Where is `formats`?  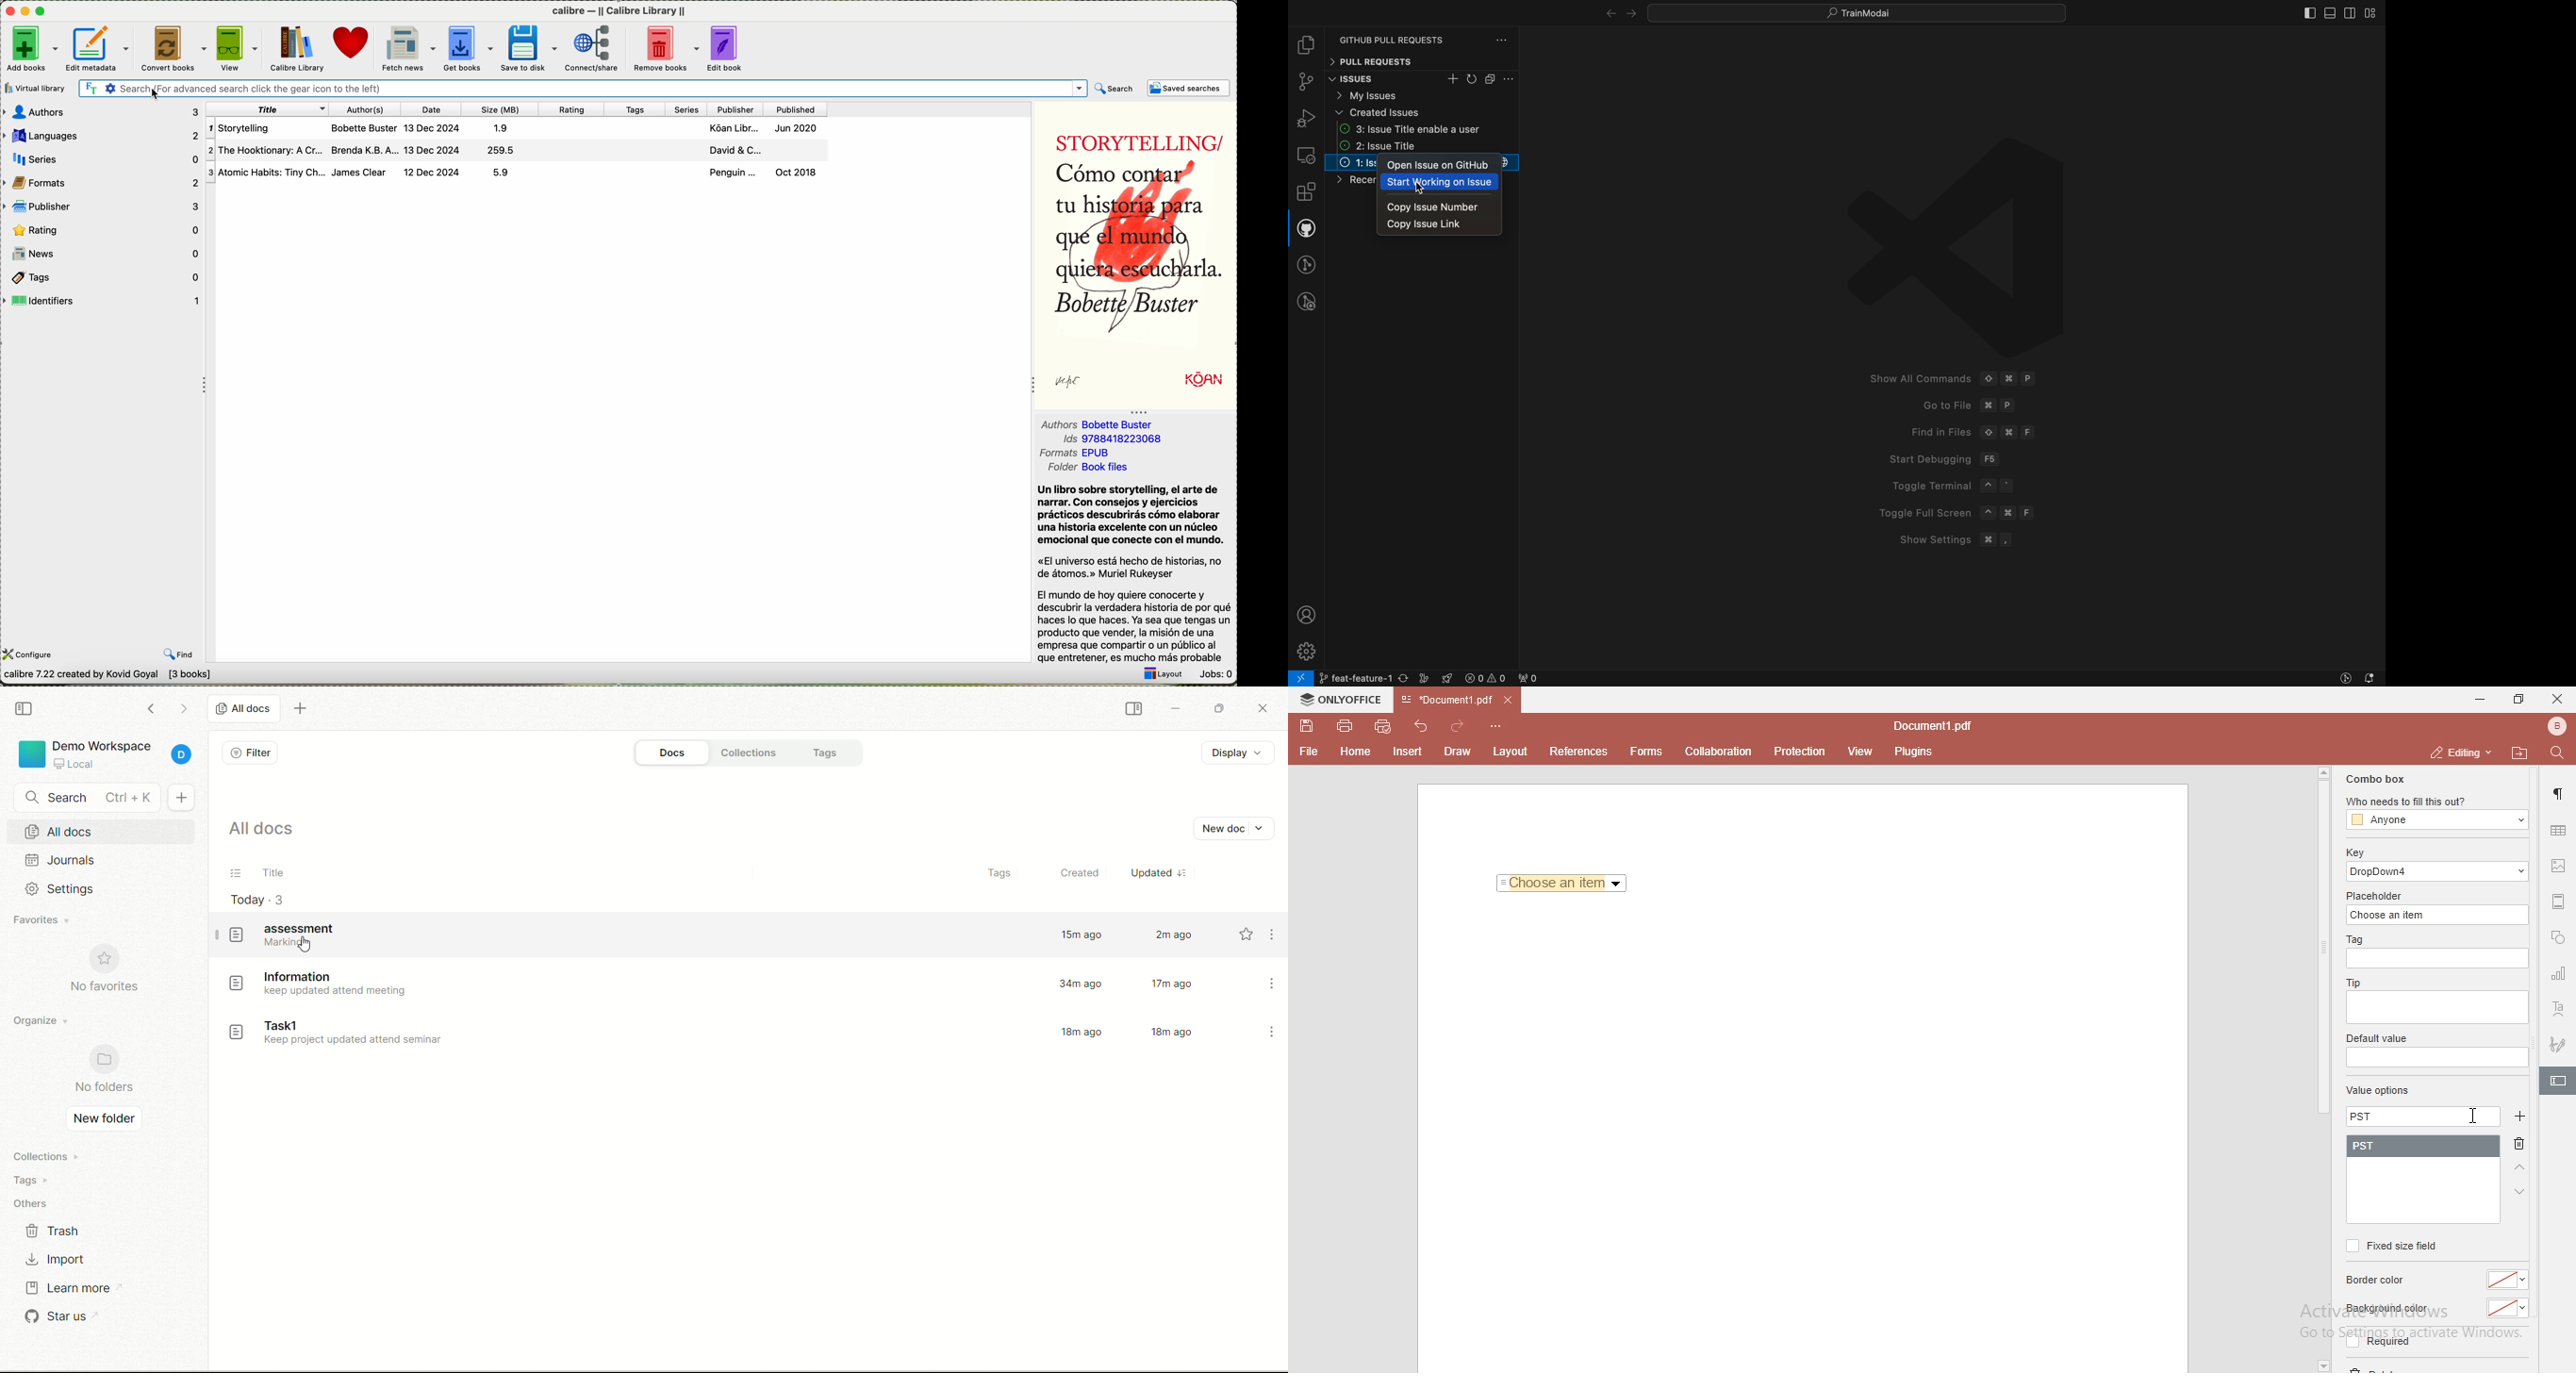 formats is located at coordinates (103, 183).